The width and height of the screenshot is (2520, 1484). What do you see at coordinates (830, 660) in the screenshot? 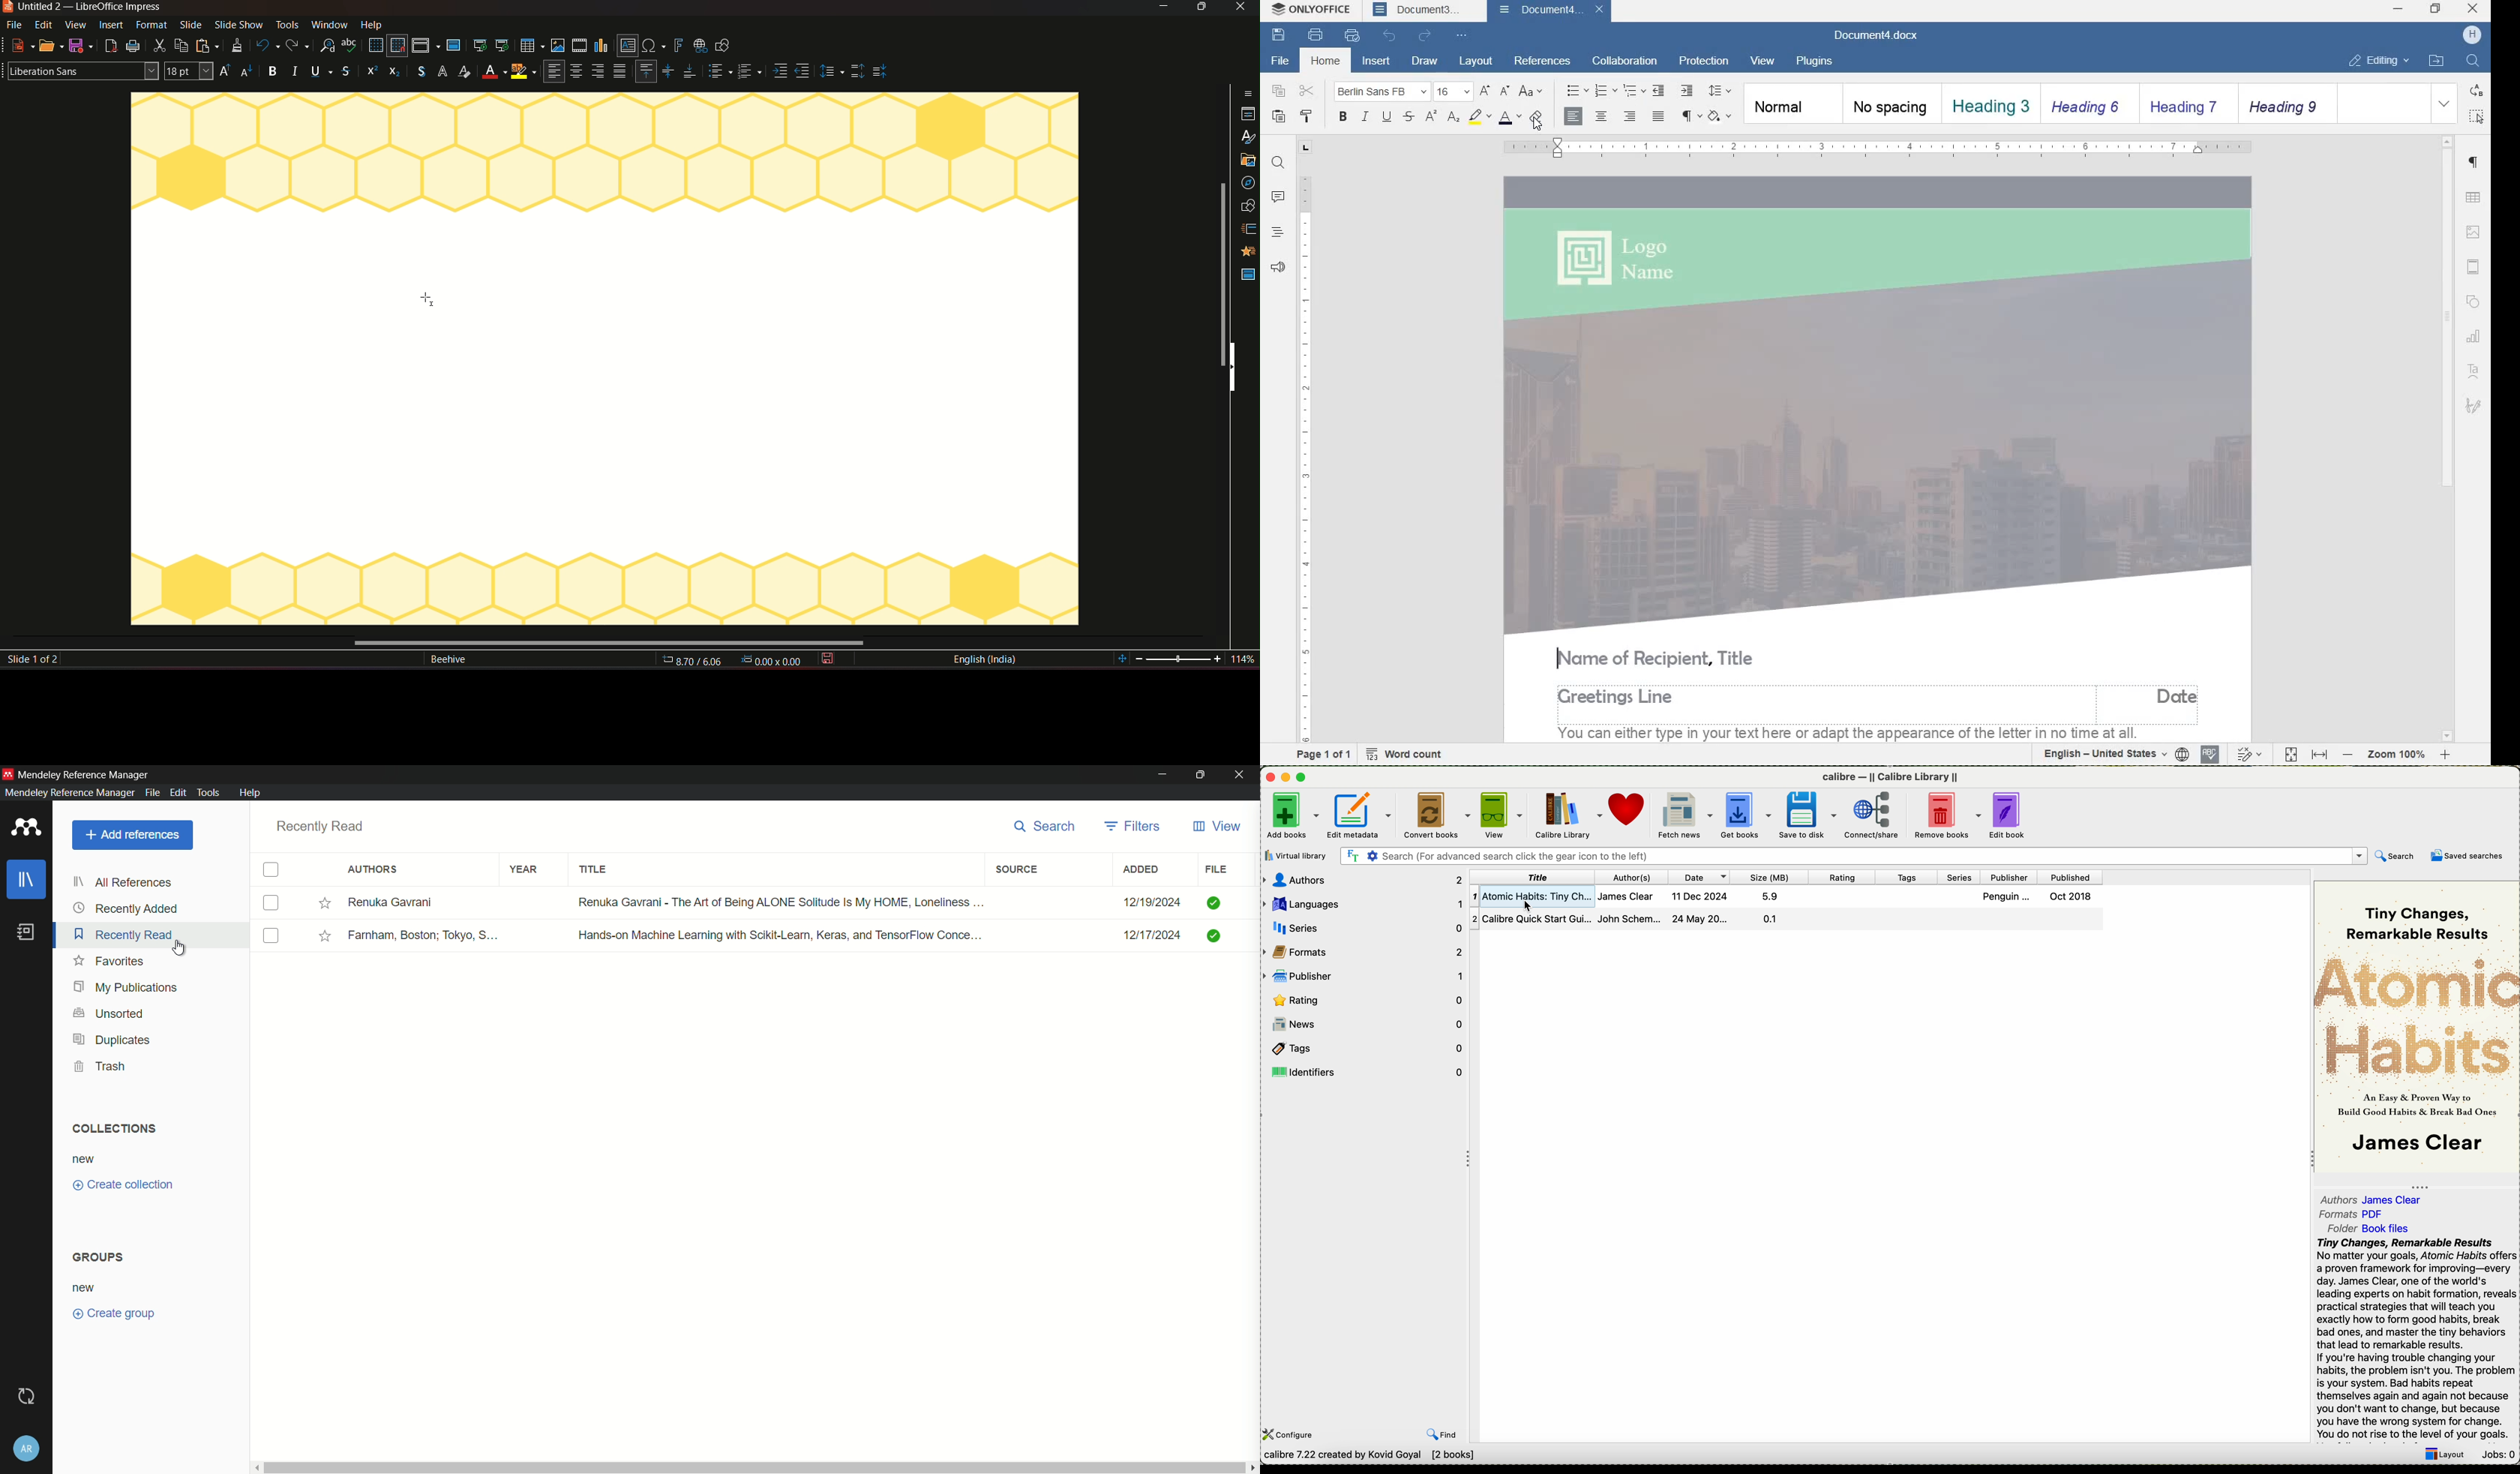
I see `save` at bounding box center [830, 660].